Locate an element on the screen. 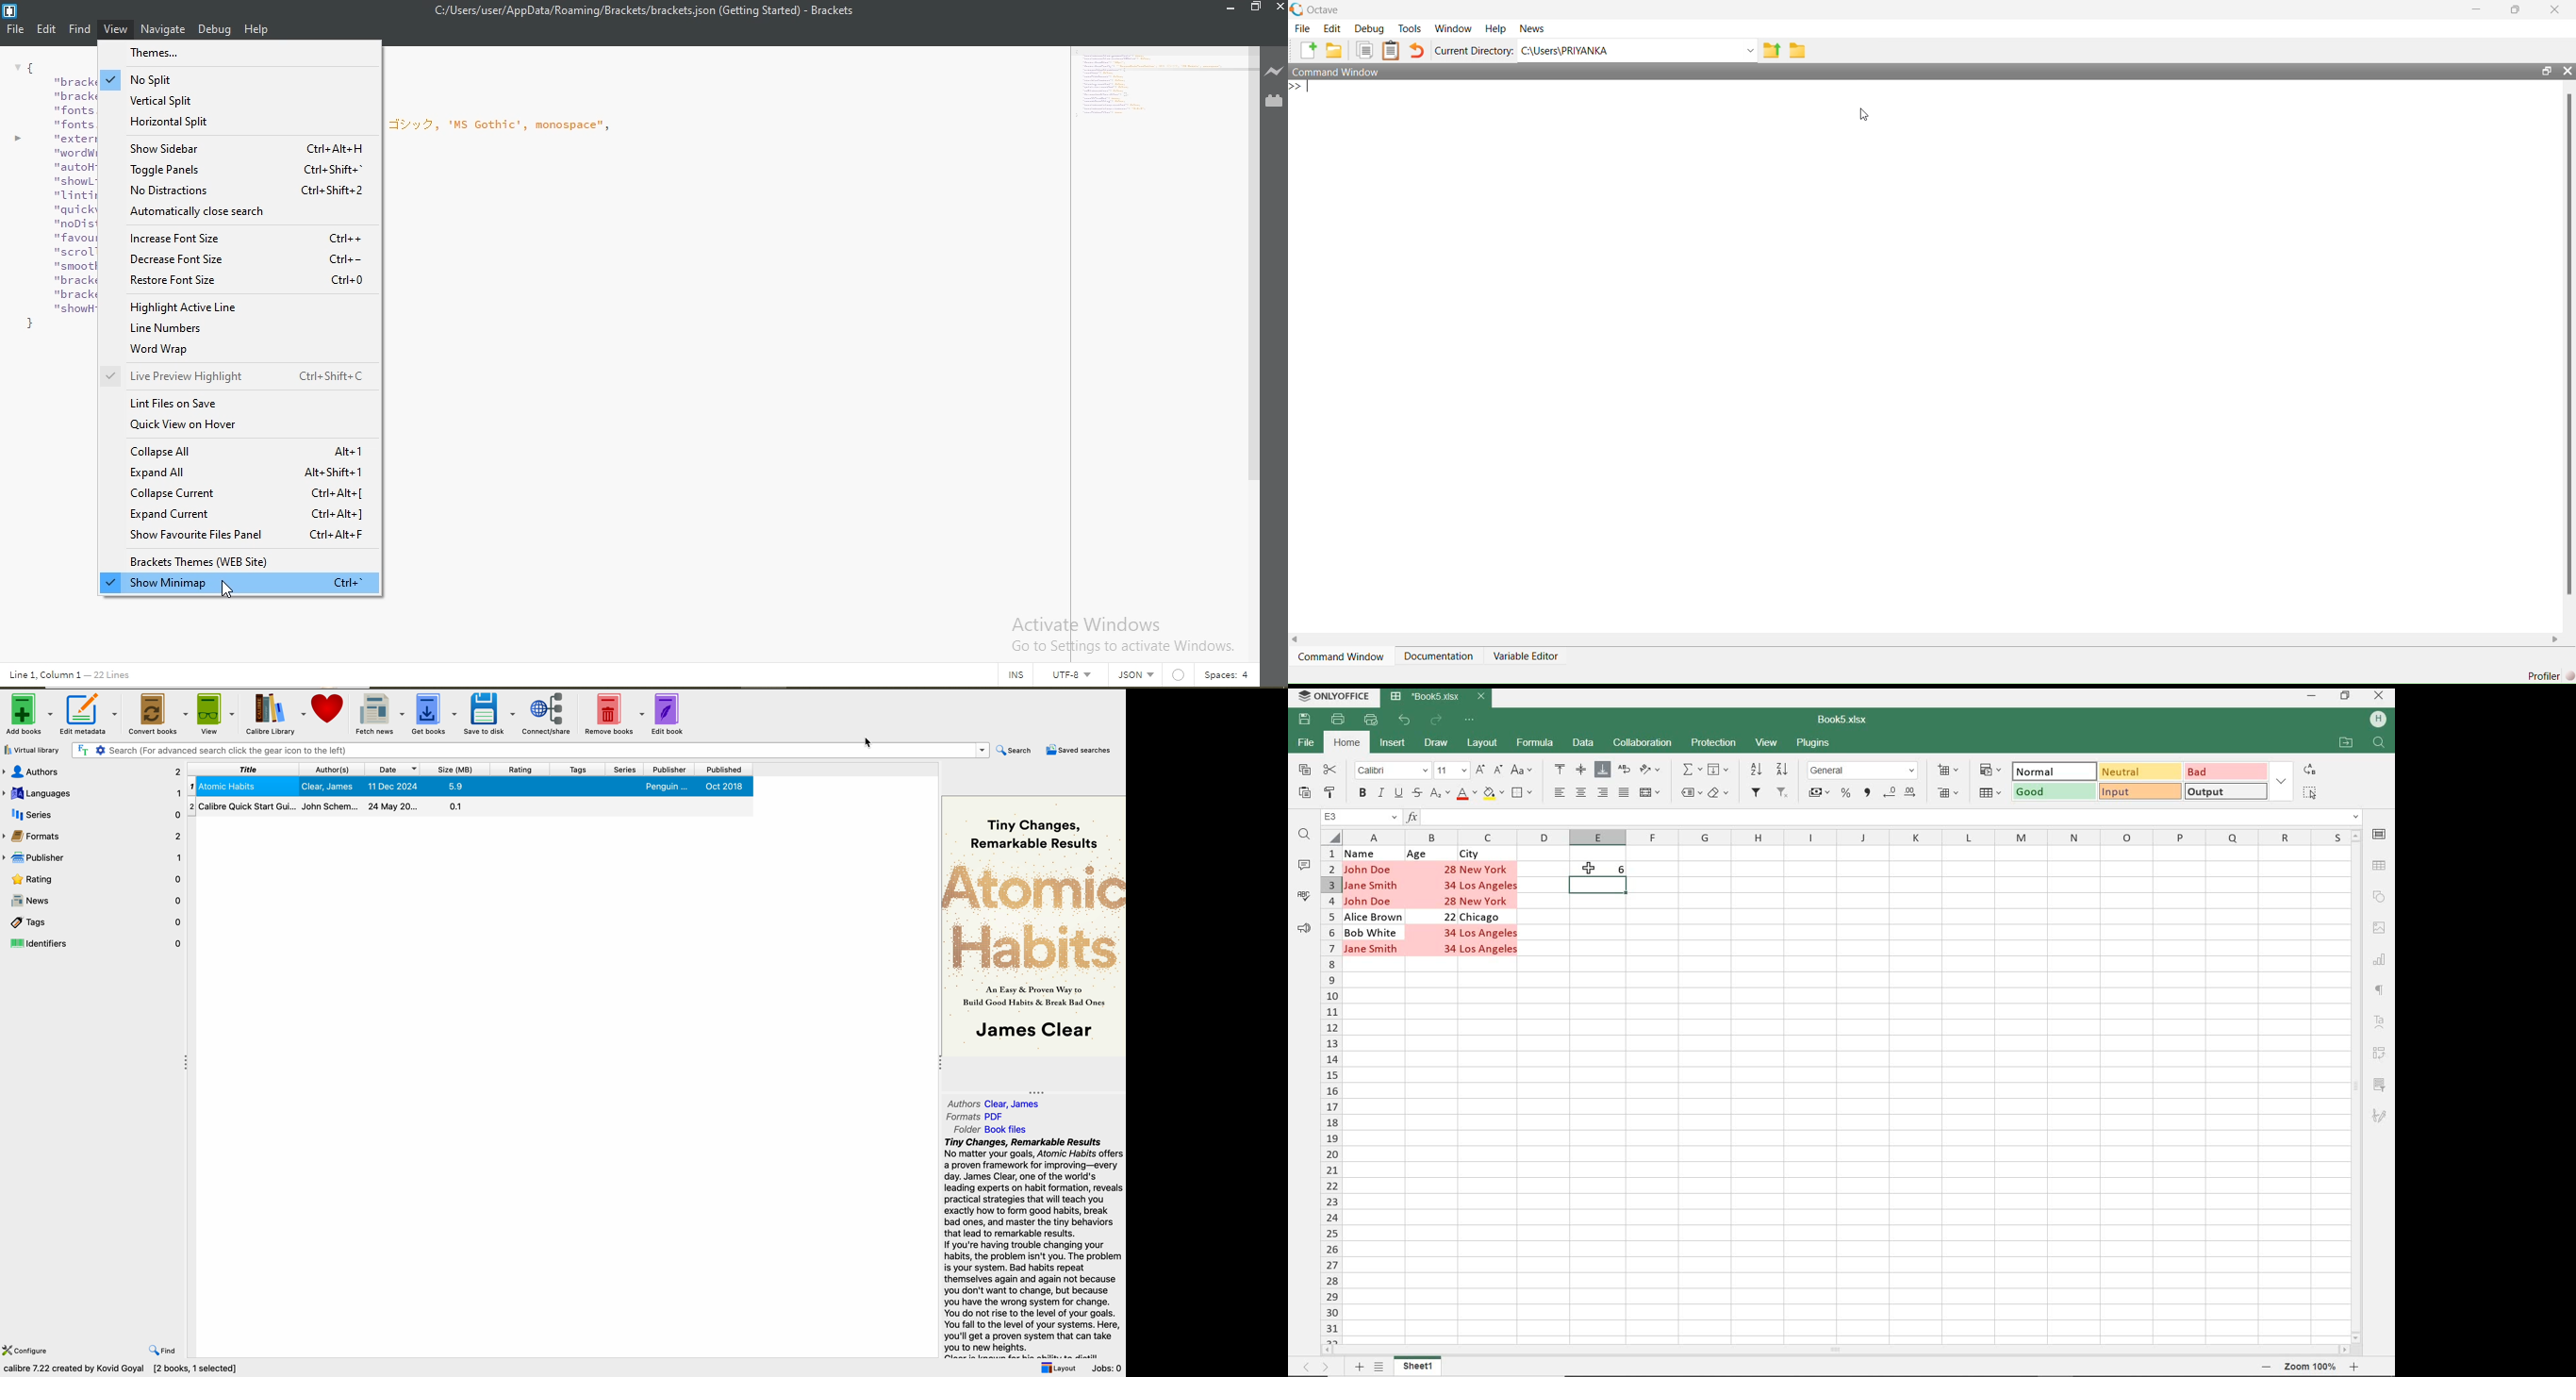 The width and height of the screenshot is (2576, 1400). show favourite files panel is located at coordinates (247, 537).